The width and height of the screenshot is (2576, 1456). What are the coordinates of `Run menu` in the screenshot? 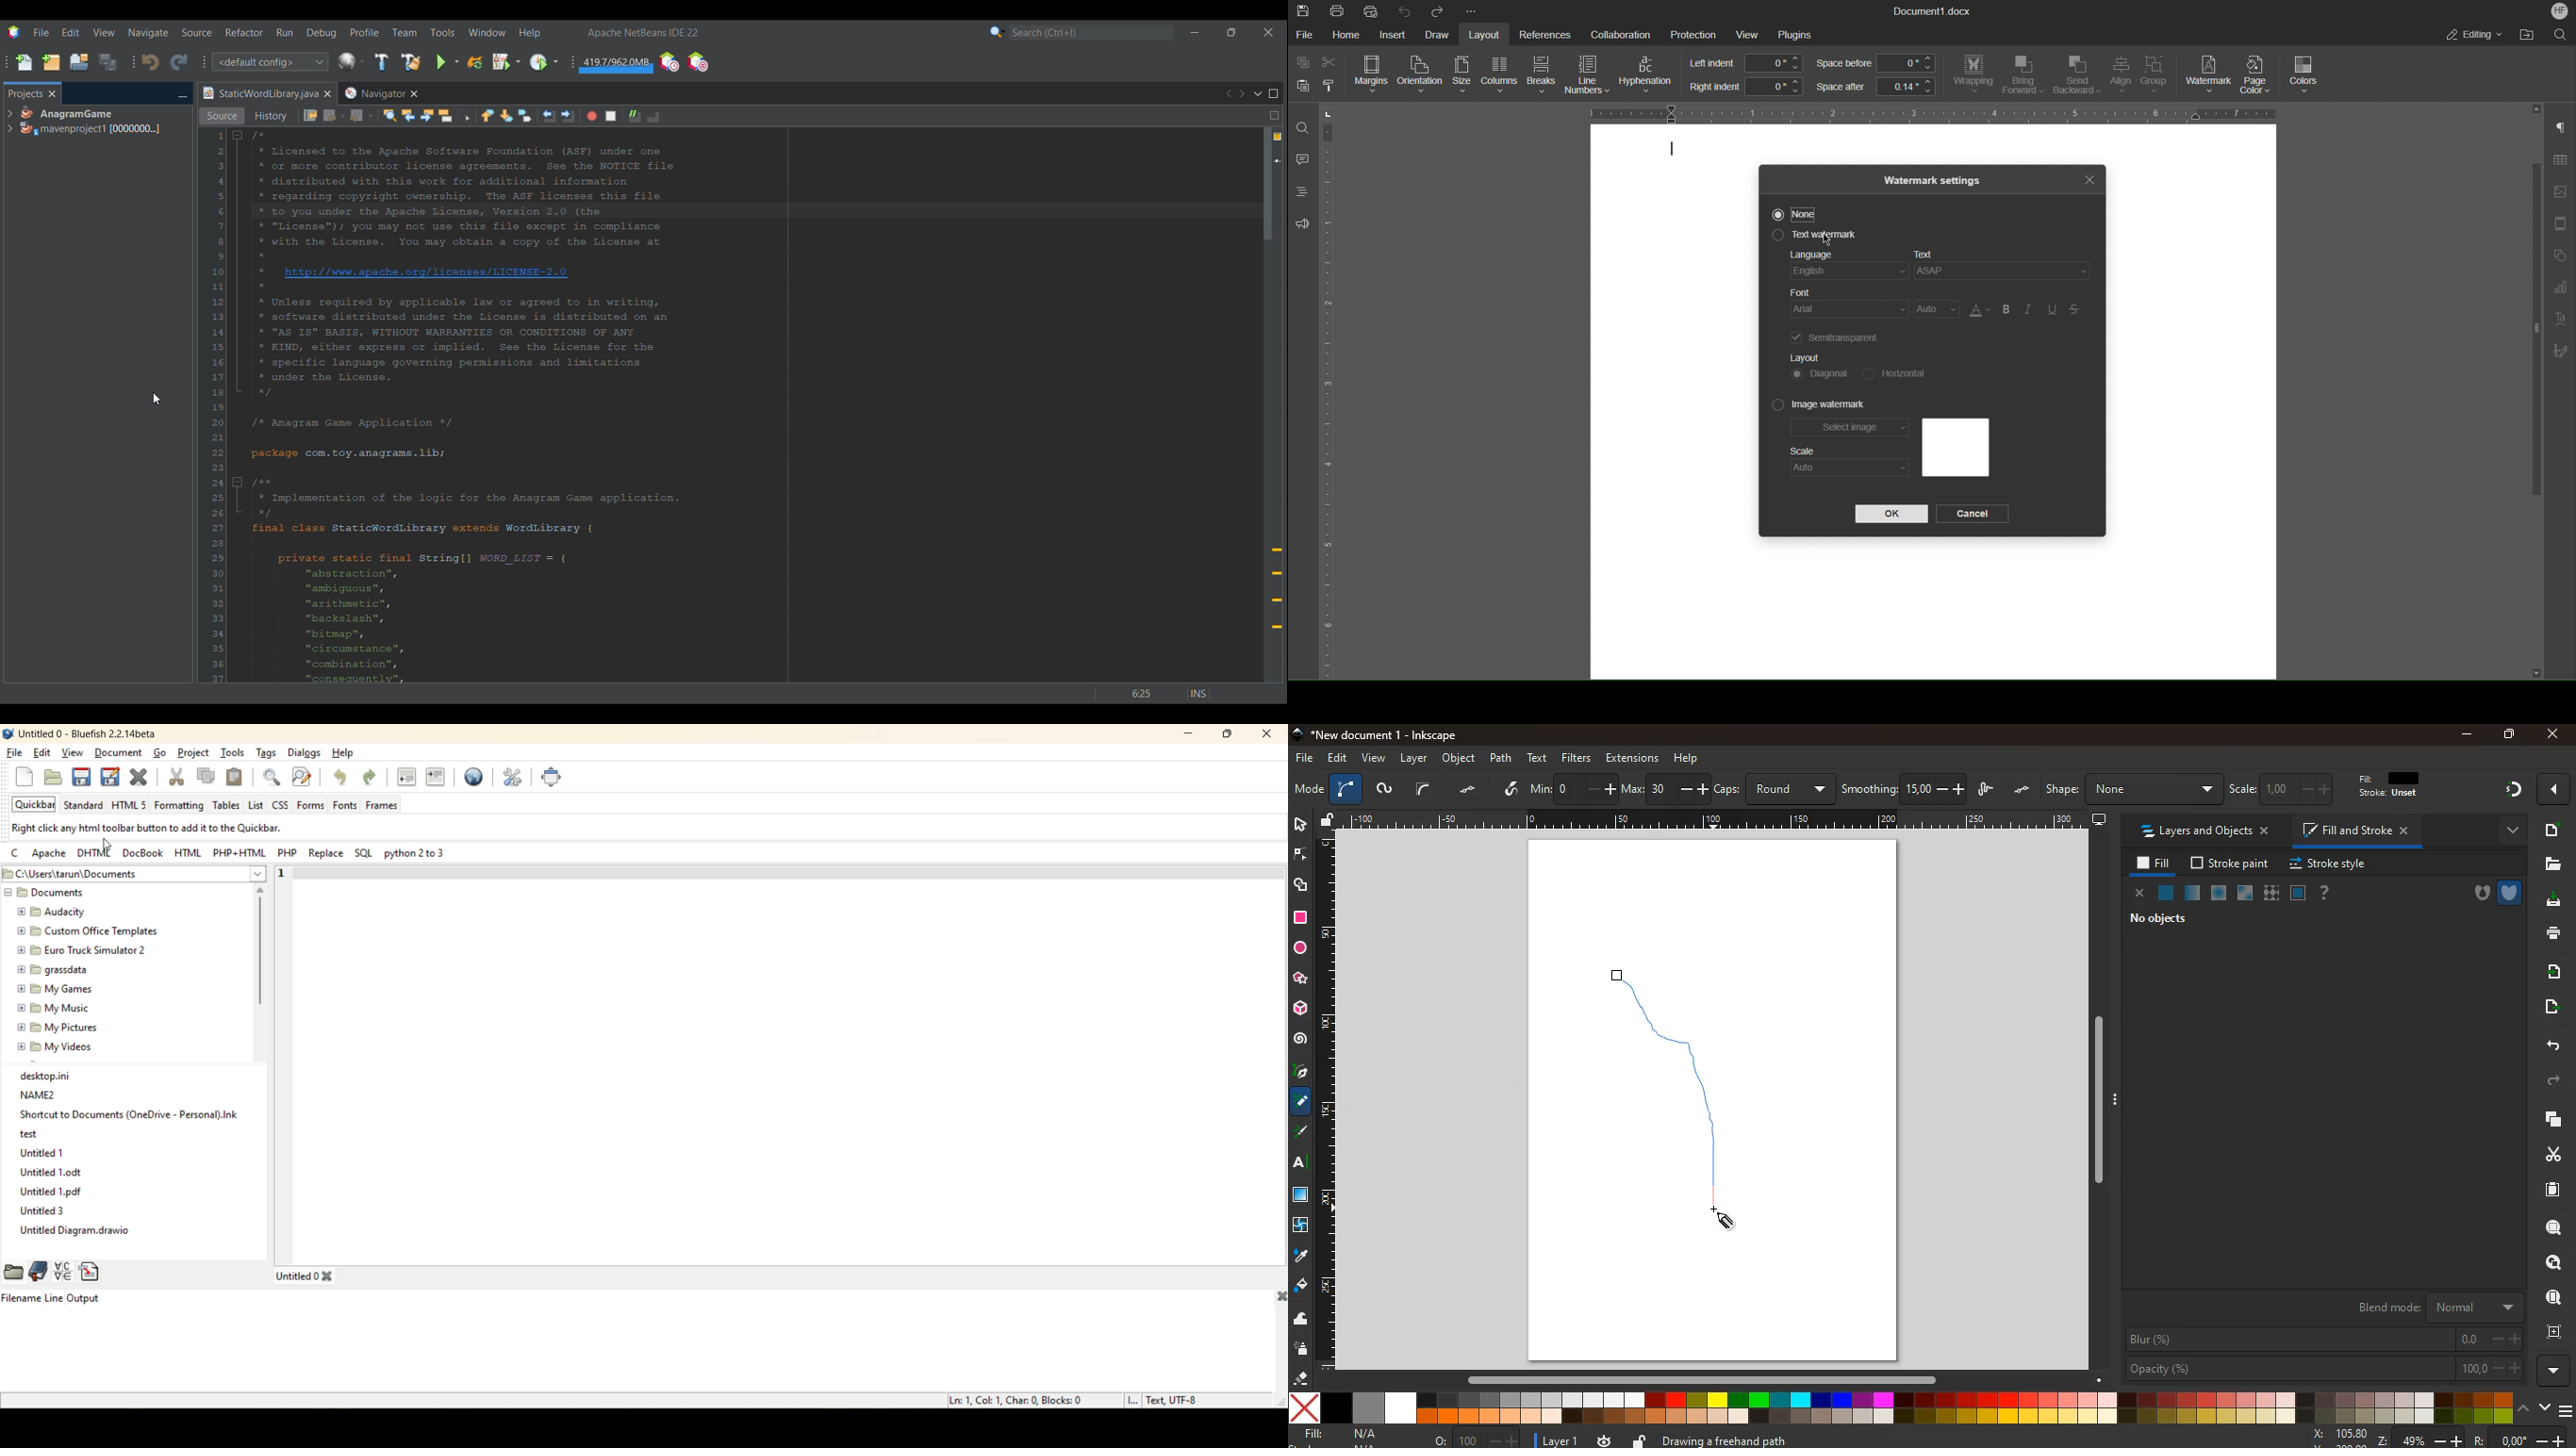 It's located at (284, 32).